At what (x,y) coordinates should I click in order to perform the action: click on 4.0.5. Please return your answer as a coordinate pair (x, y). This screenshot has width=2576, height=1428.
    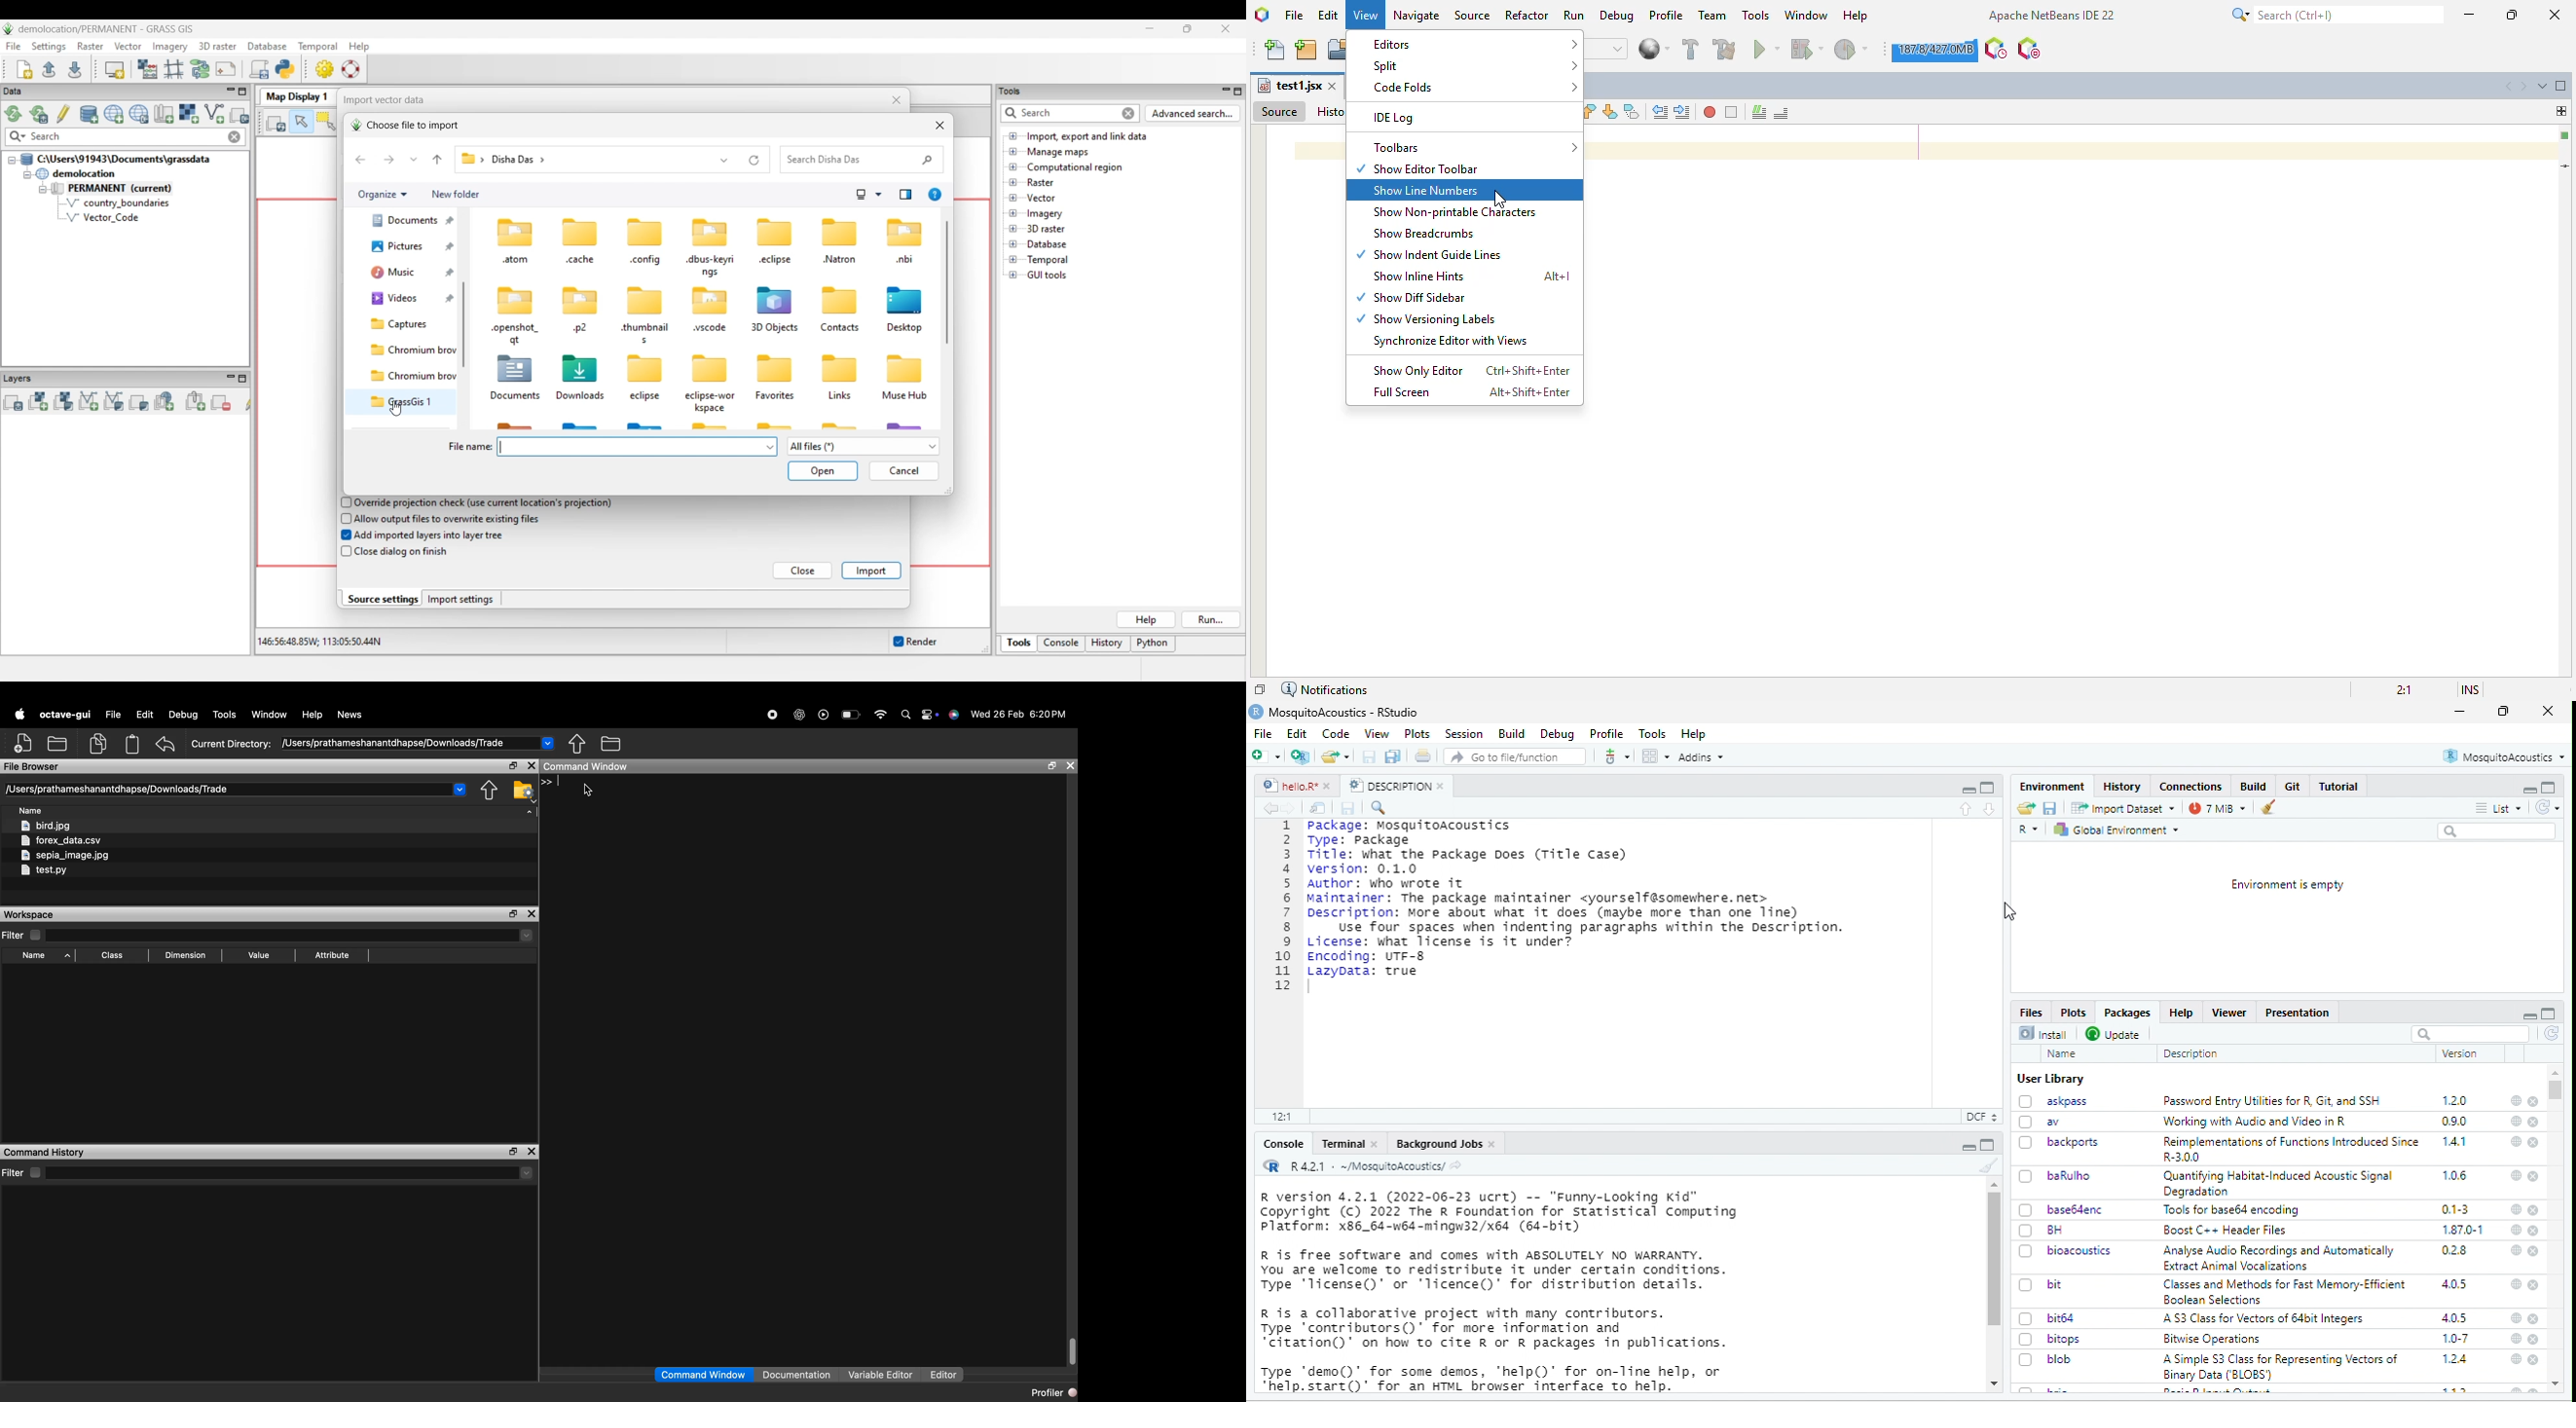
    Looking at the image, I should click on (2456, 1284).